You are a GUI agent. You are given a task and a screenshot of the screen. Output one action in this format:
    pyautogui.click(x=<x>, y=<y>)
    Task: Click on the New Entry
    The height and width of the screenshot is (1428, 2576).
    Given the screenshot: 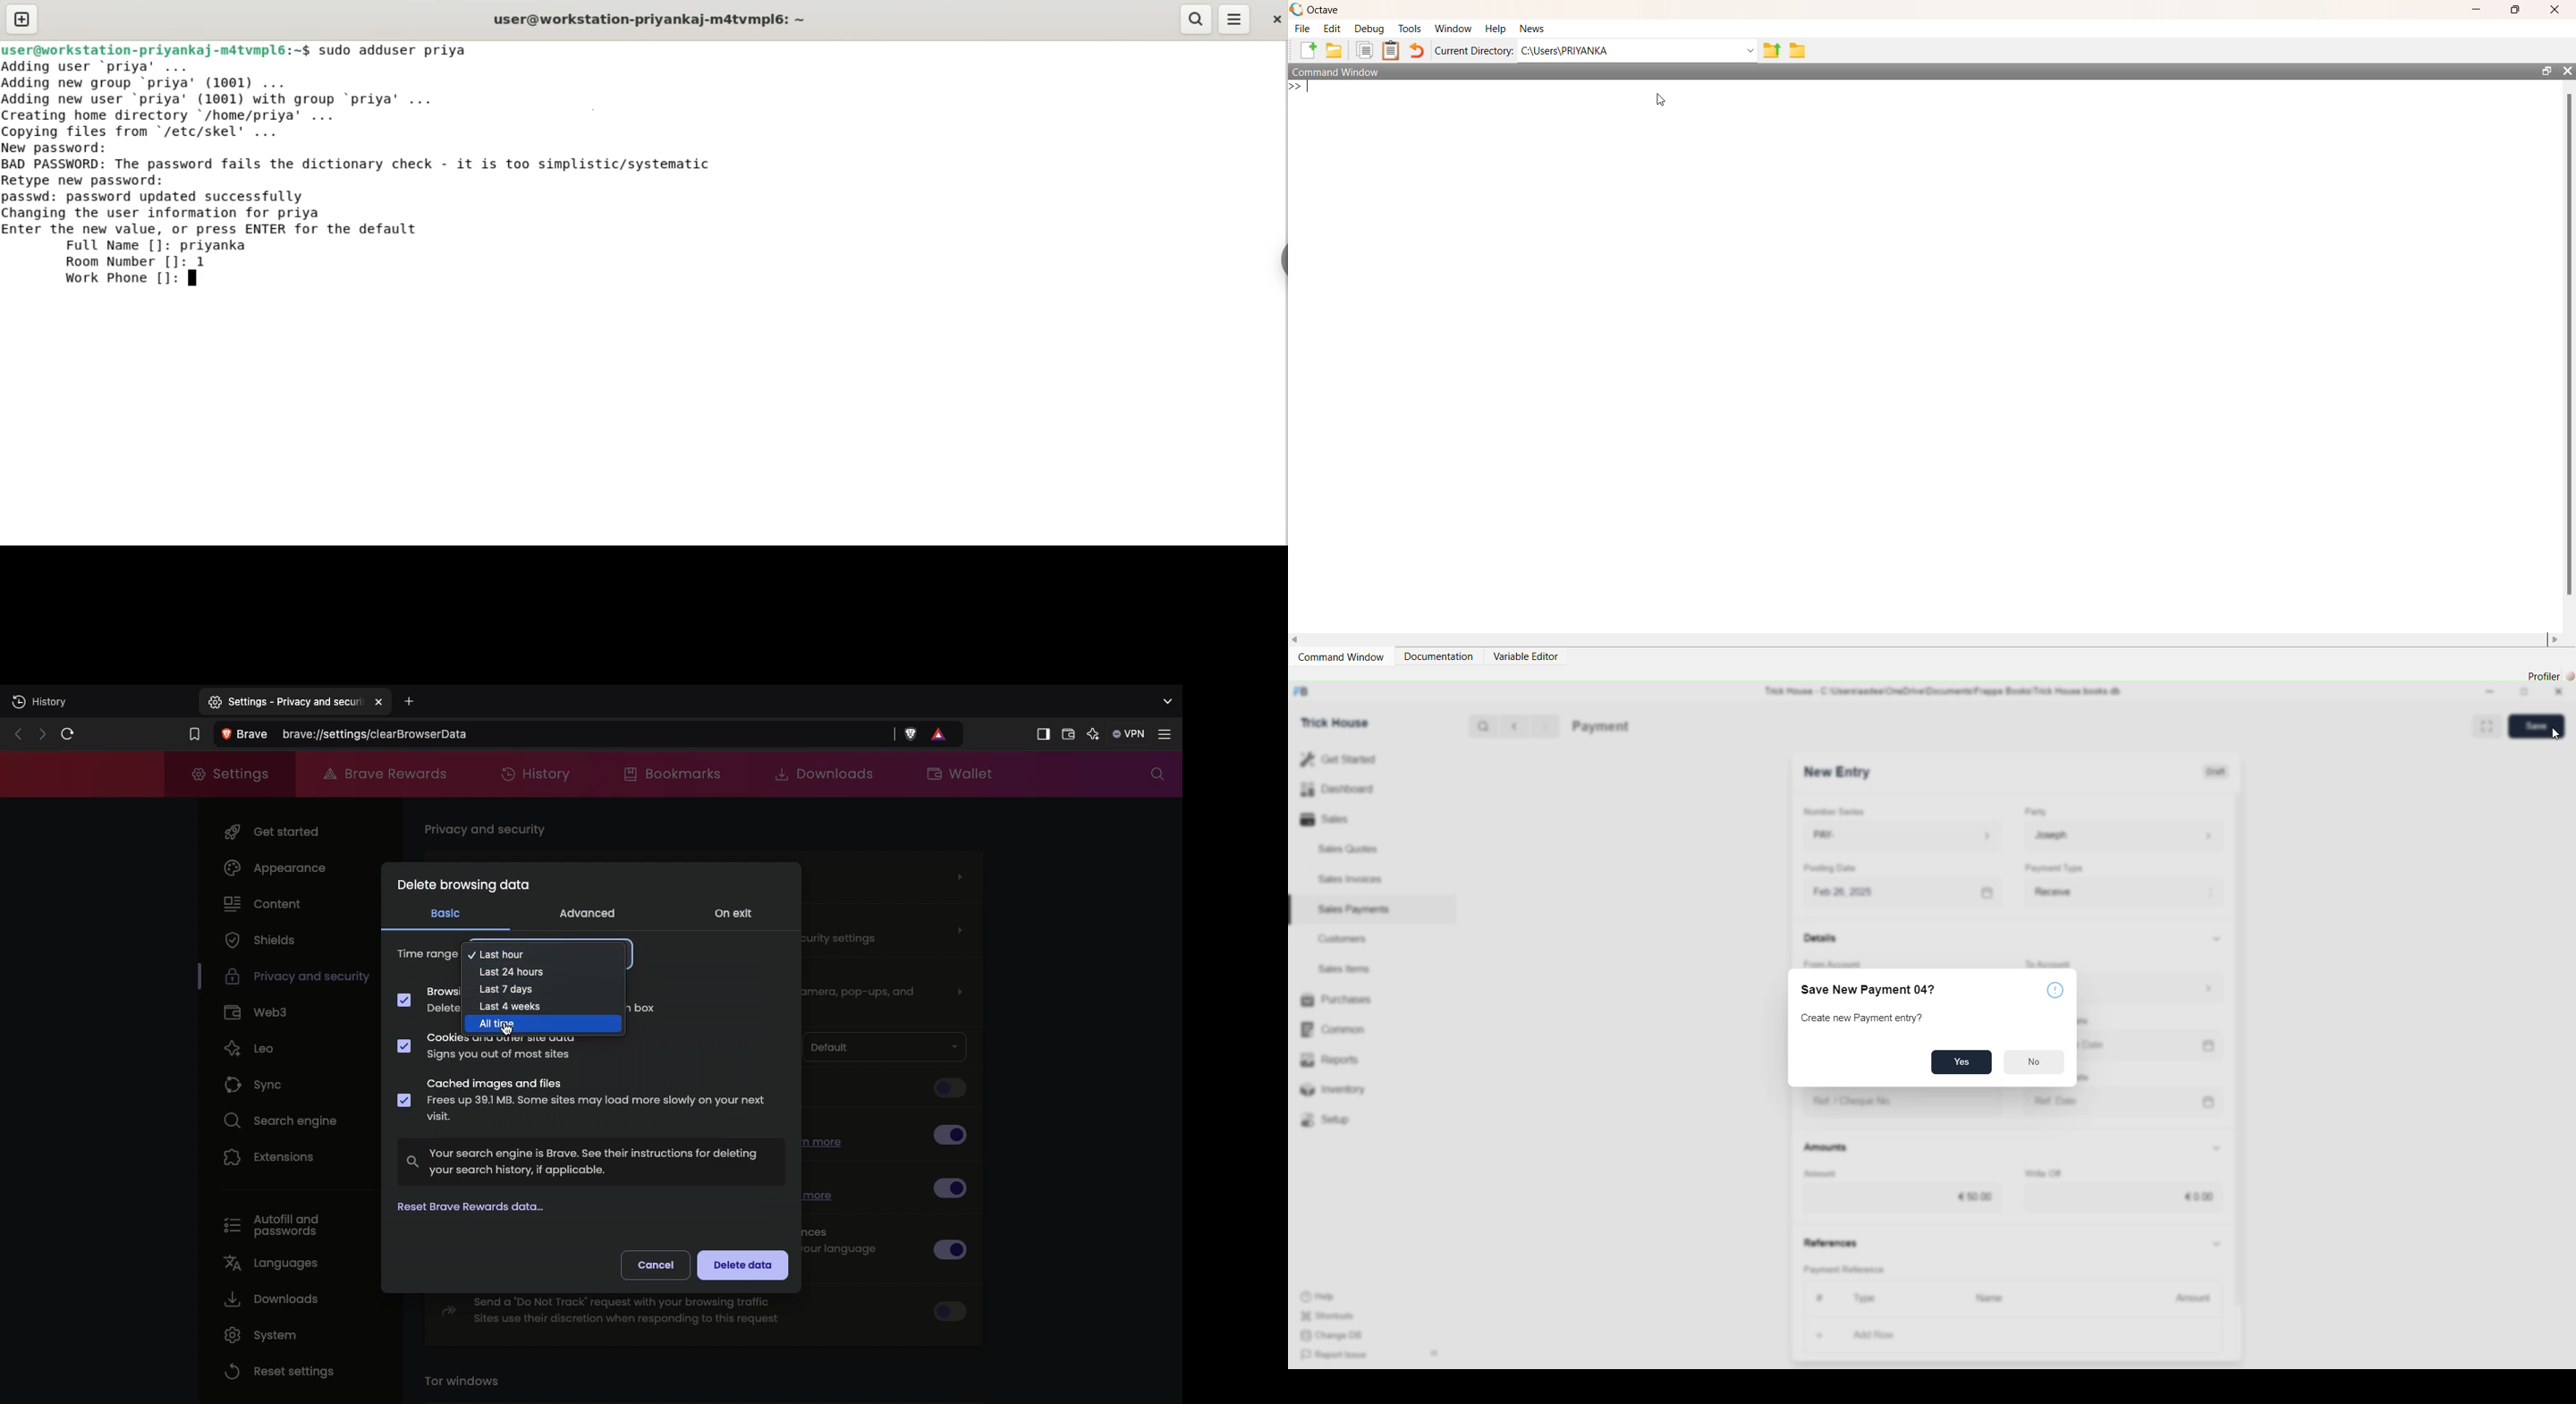 What is the action you would take?
    pyautogui.click(x=1837, y=772)
    